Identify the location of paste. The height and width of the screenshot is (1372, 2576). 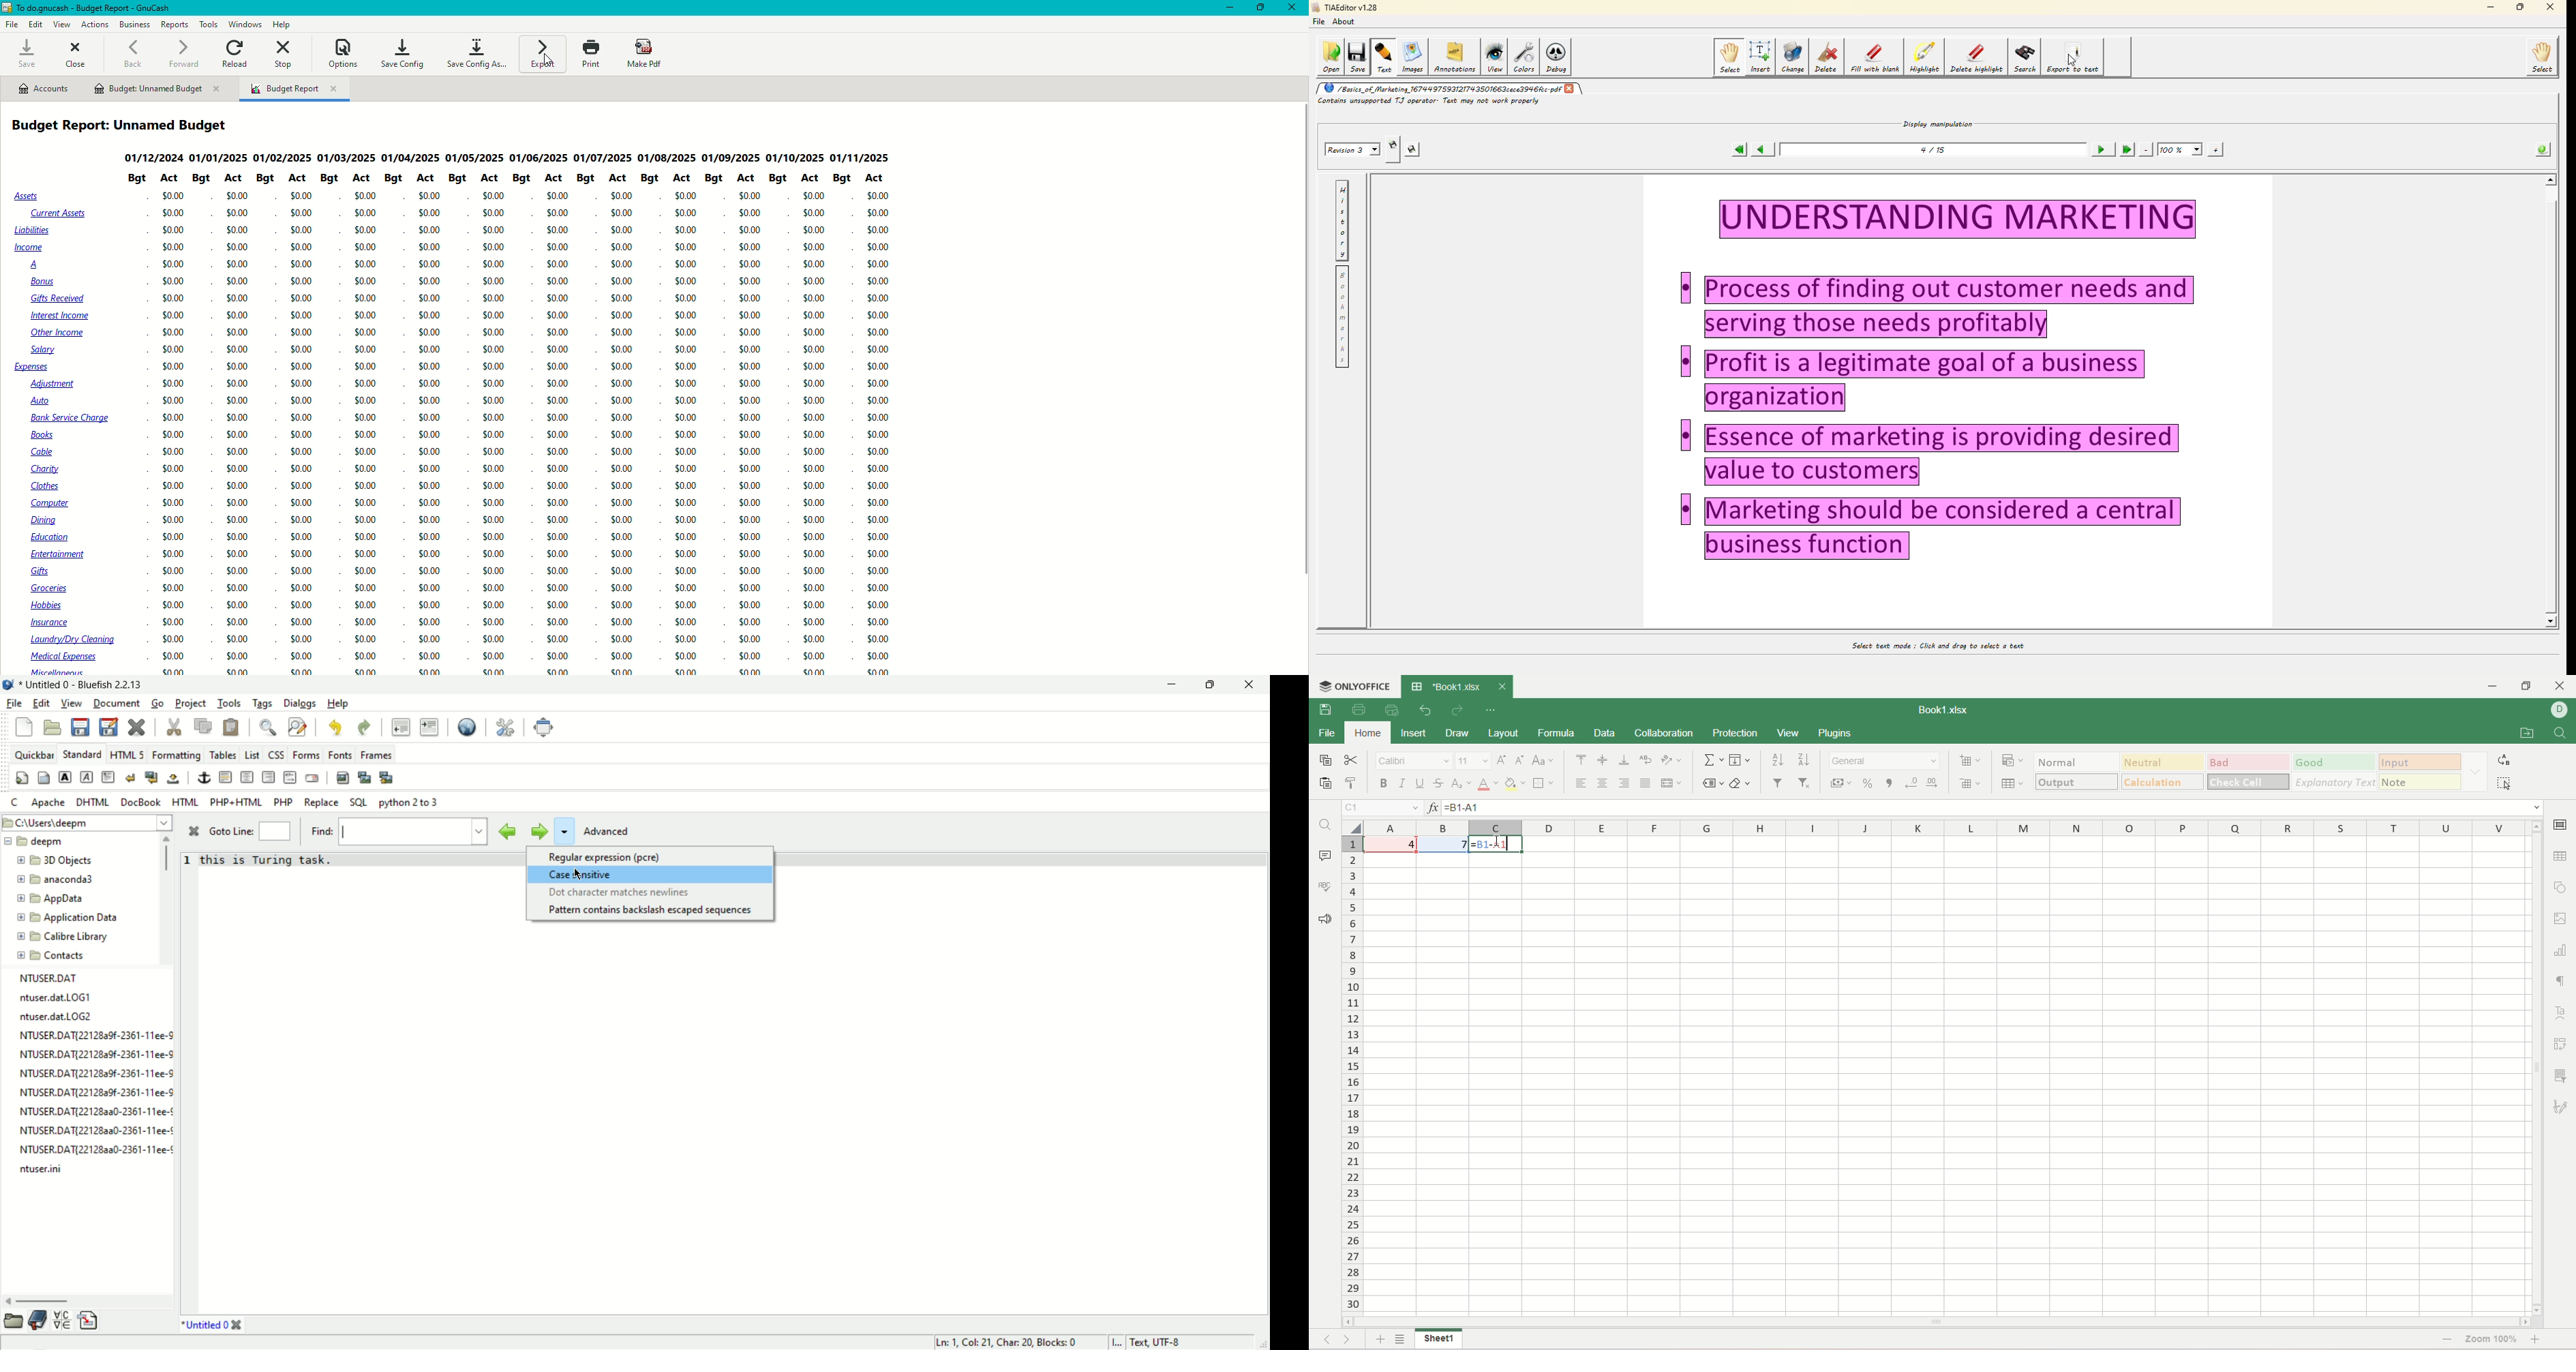
(1327, 785).